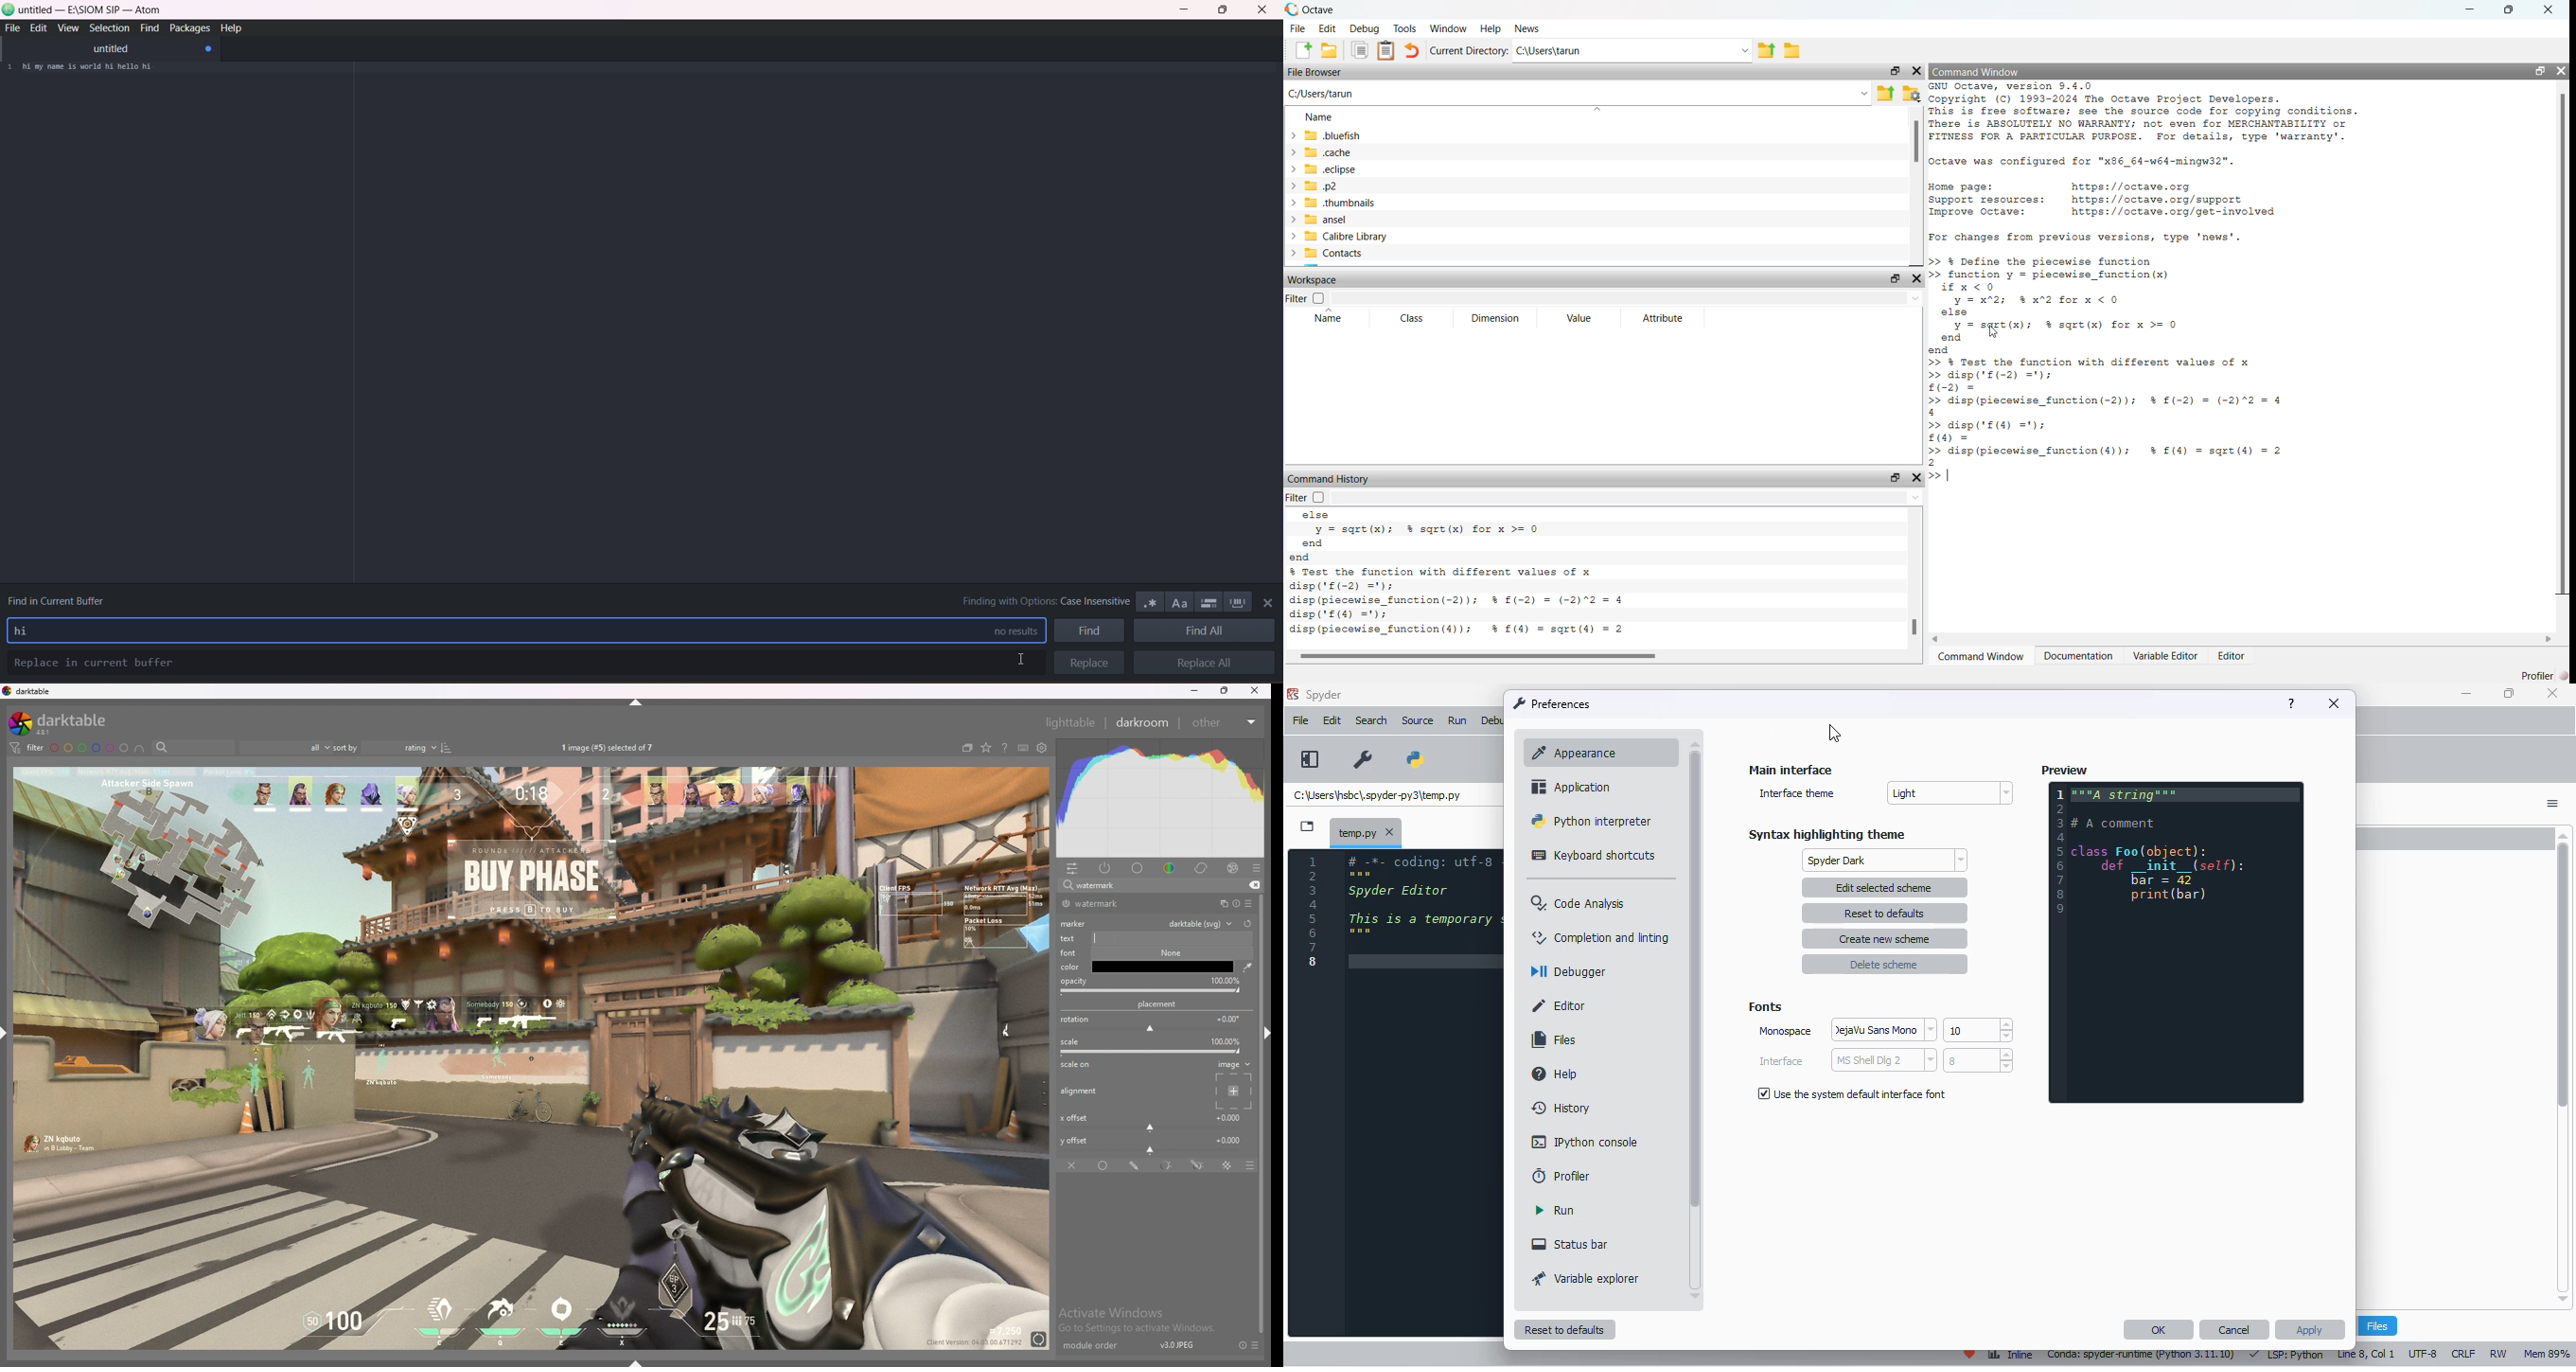 This screenshot has width=2576, height=1372. I want to click on files, so click(2377, 1325).